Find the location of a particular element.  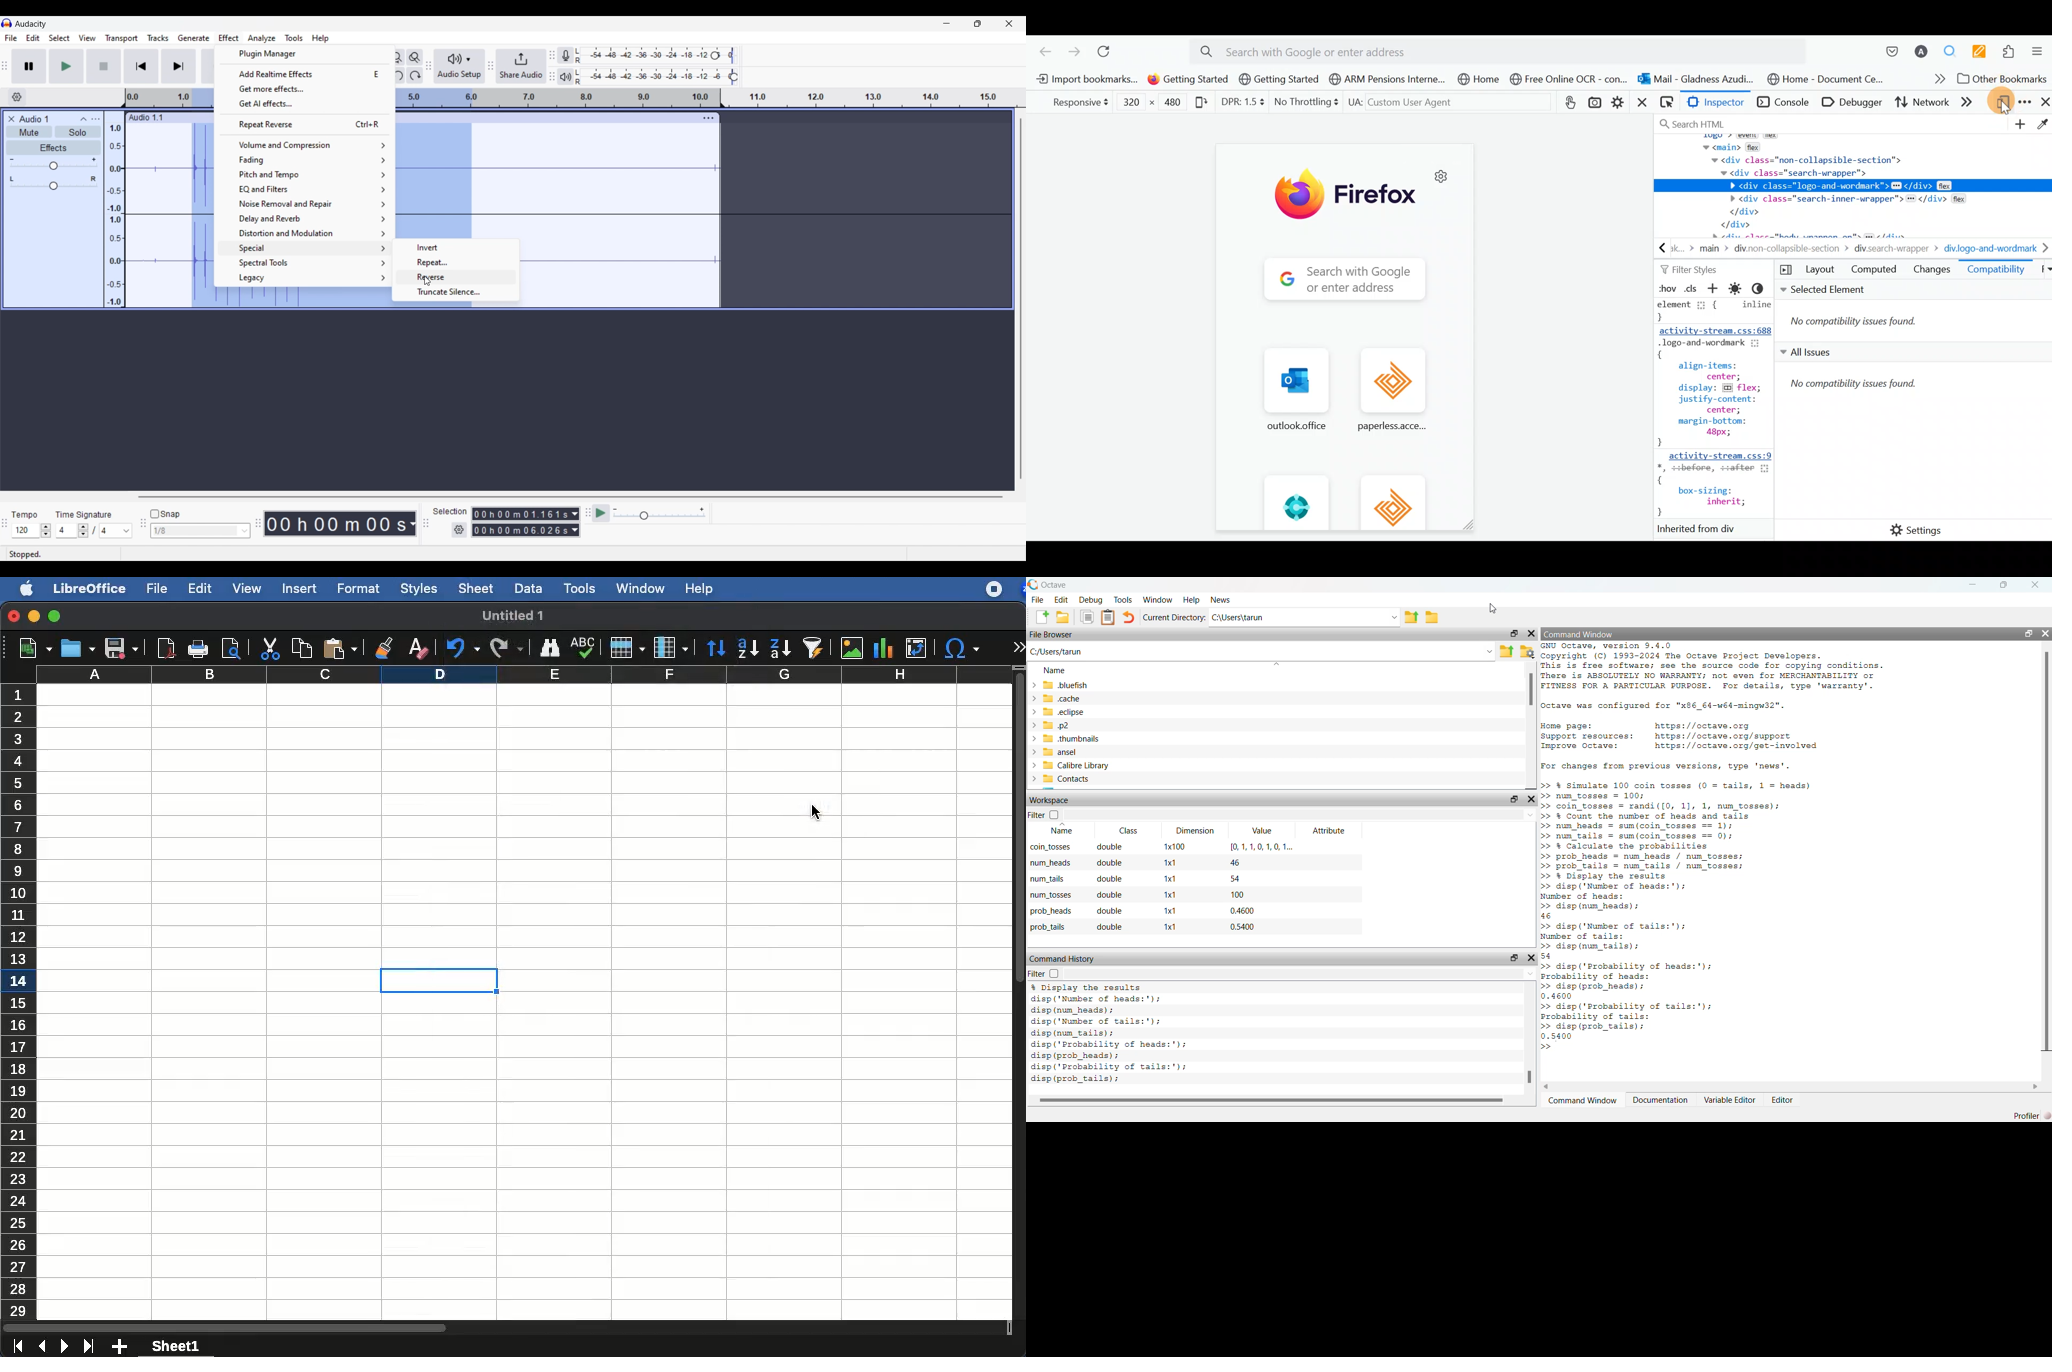

View menu is located at coordinates (88, 38).